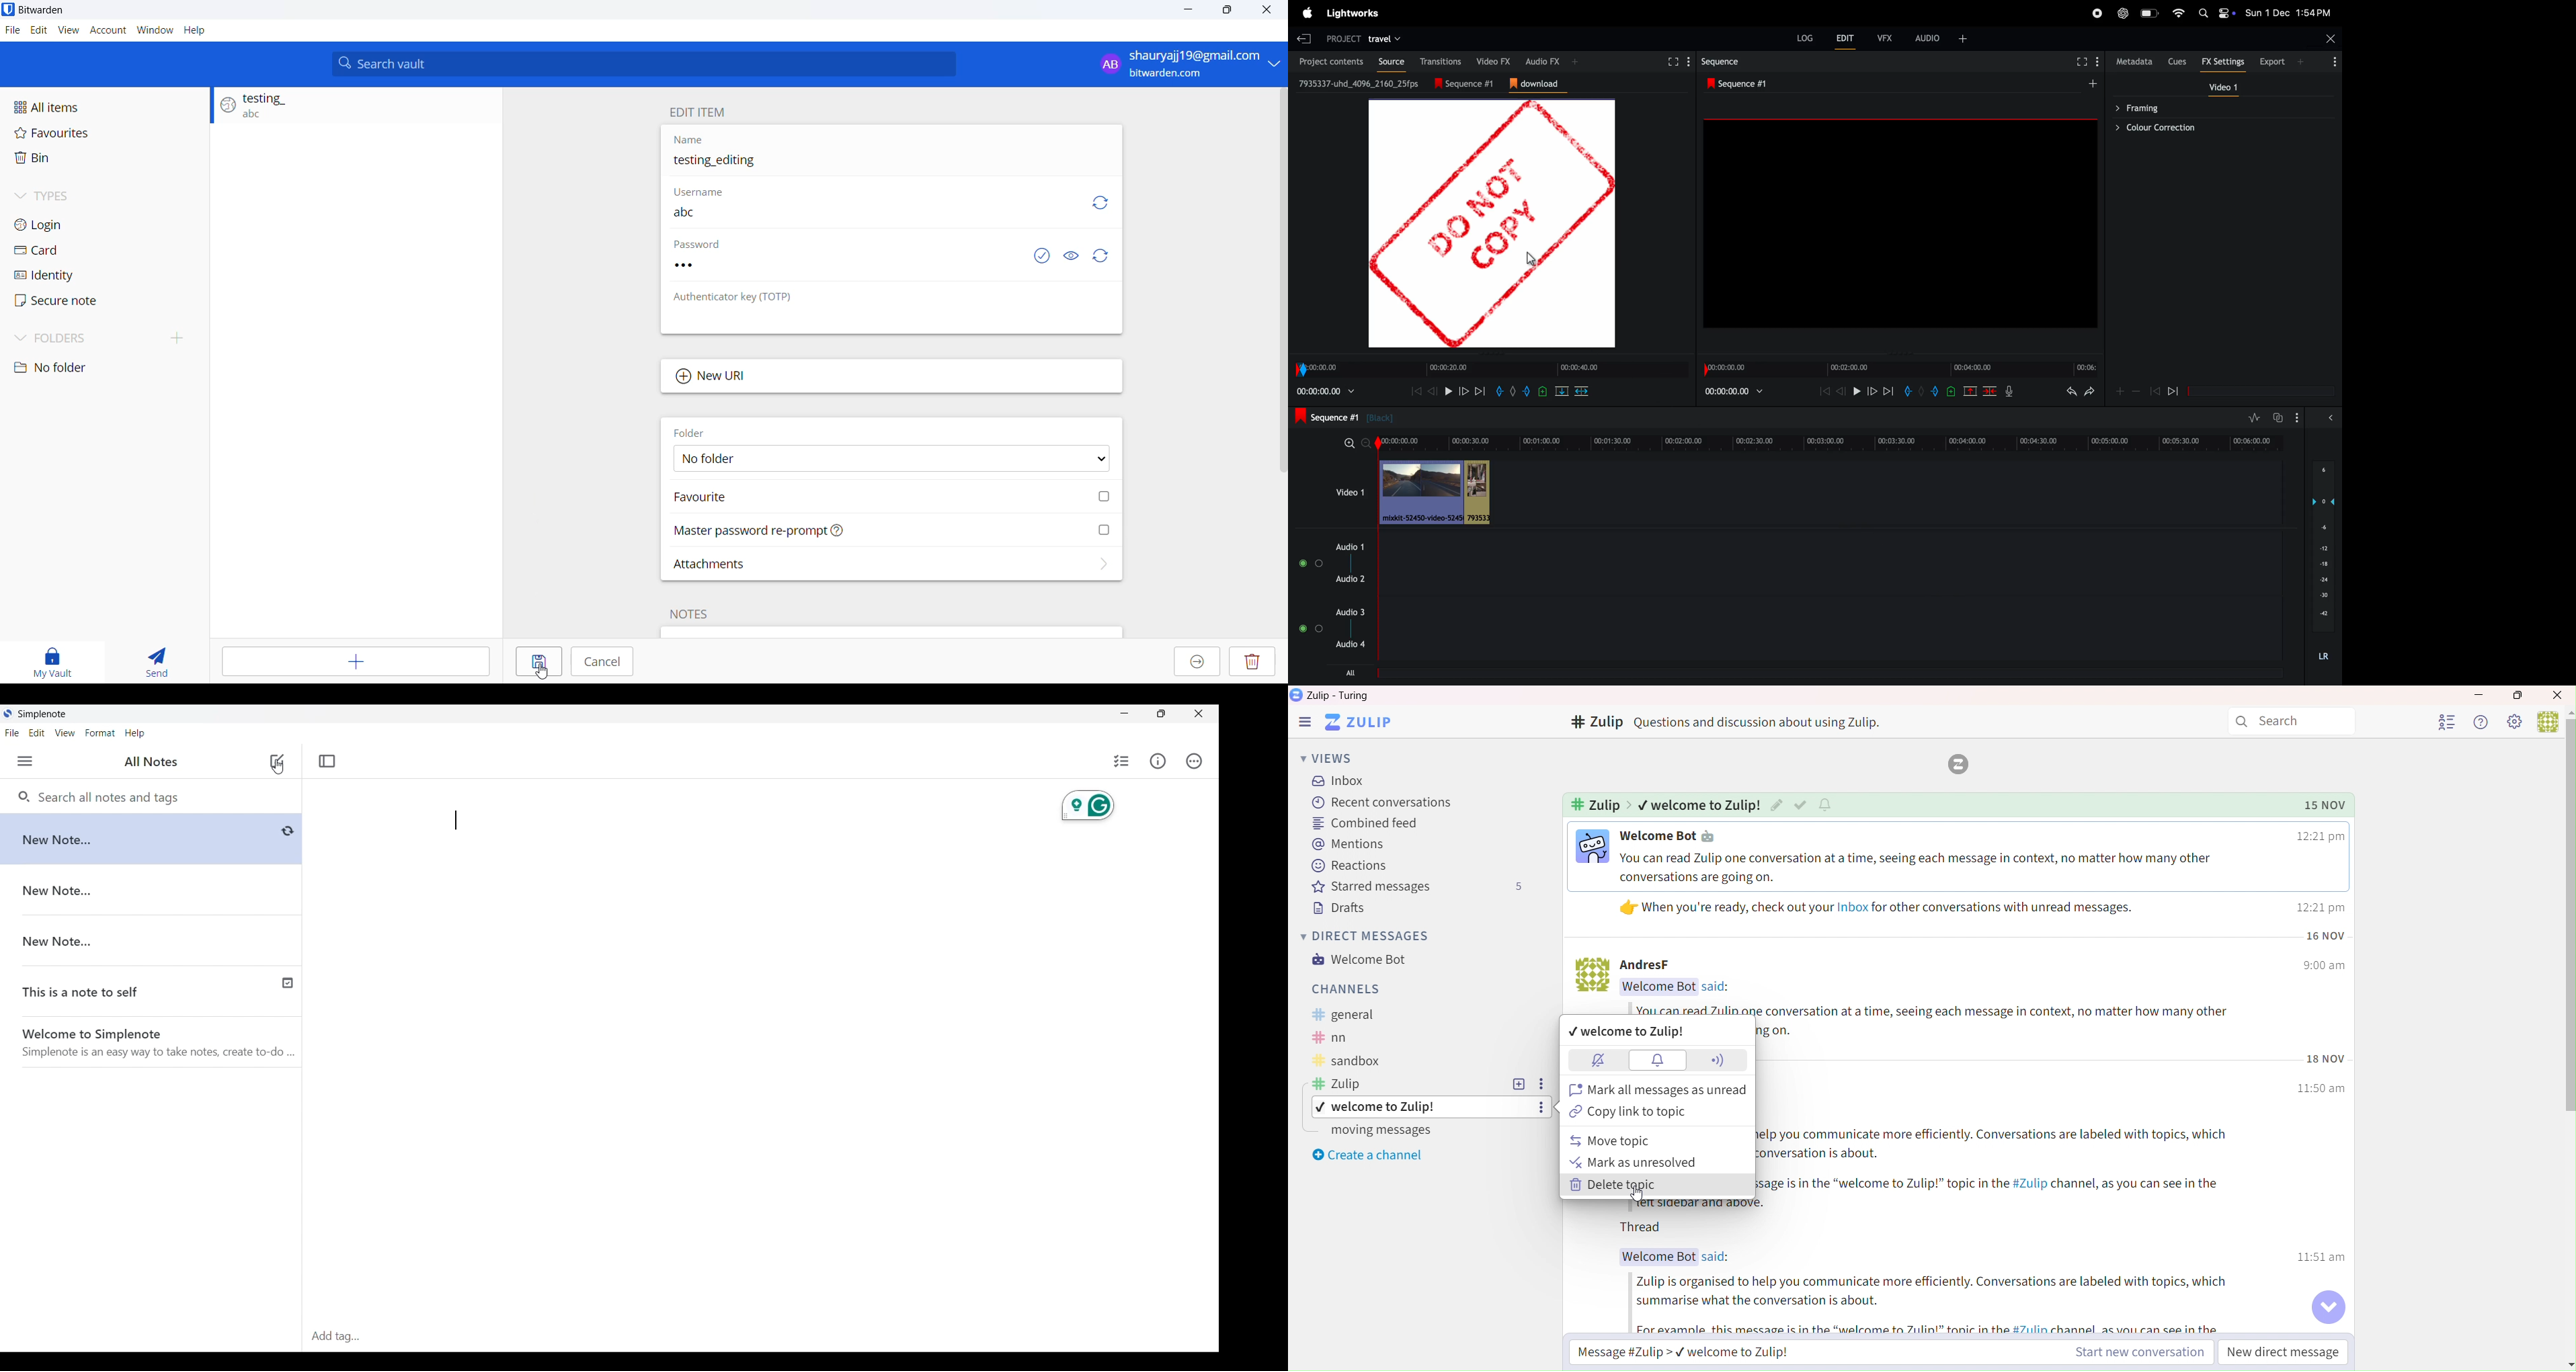  I want to click on Visibility, so click(1072, 258).